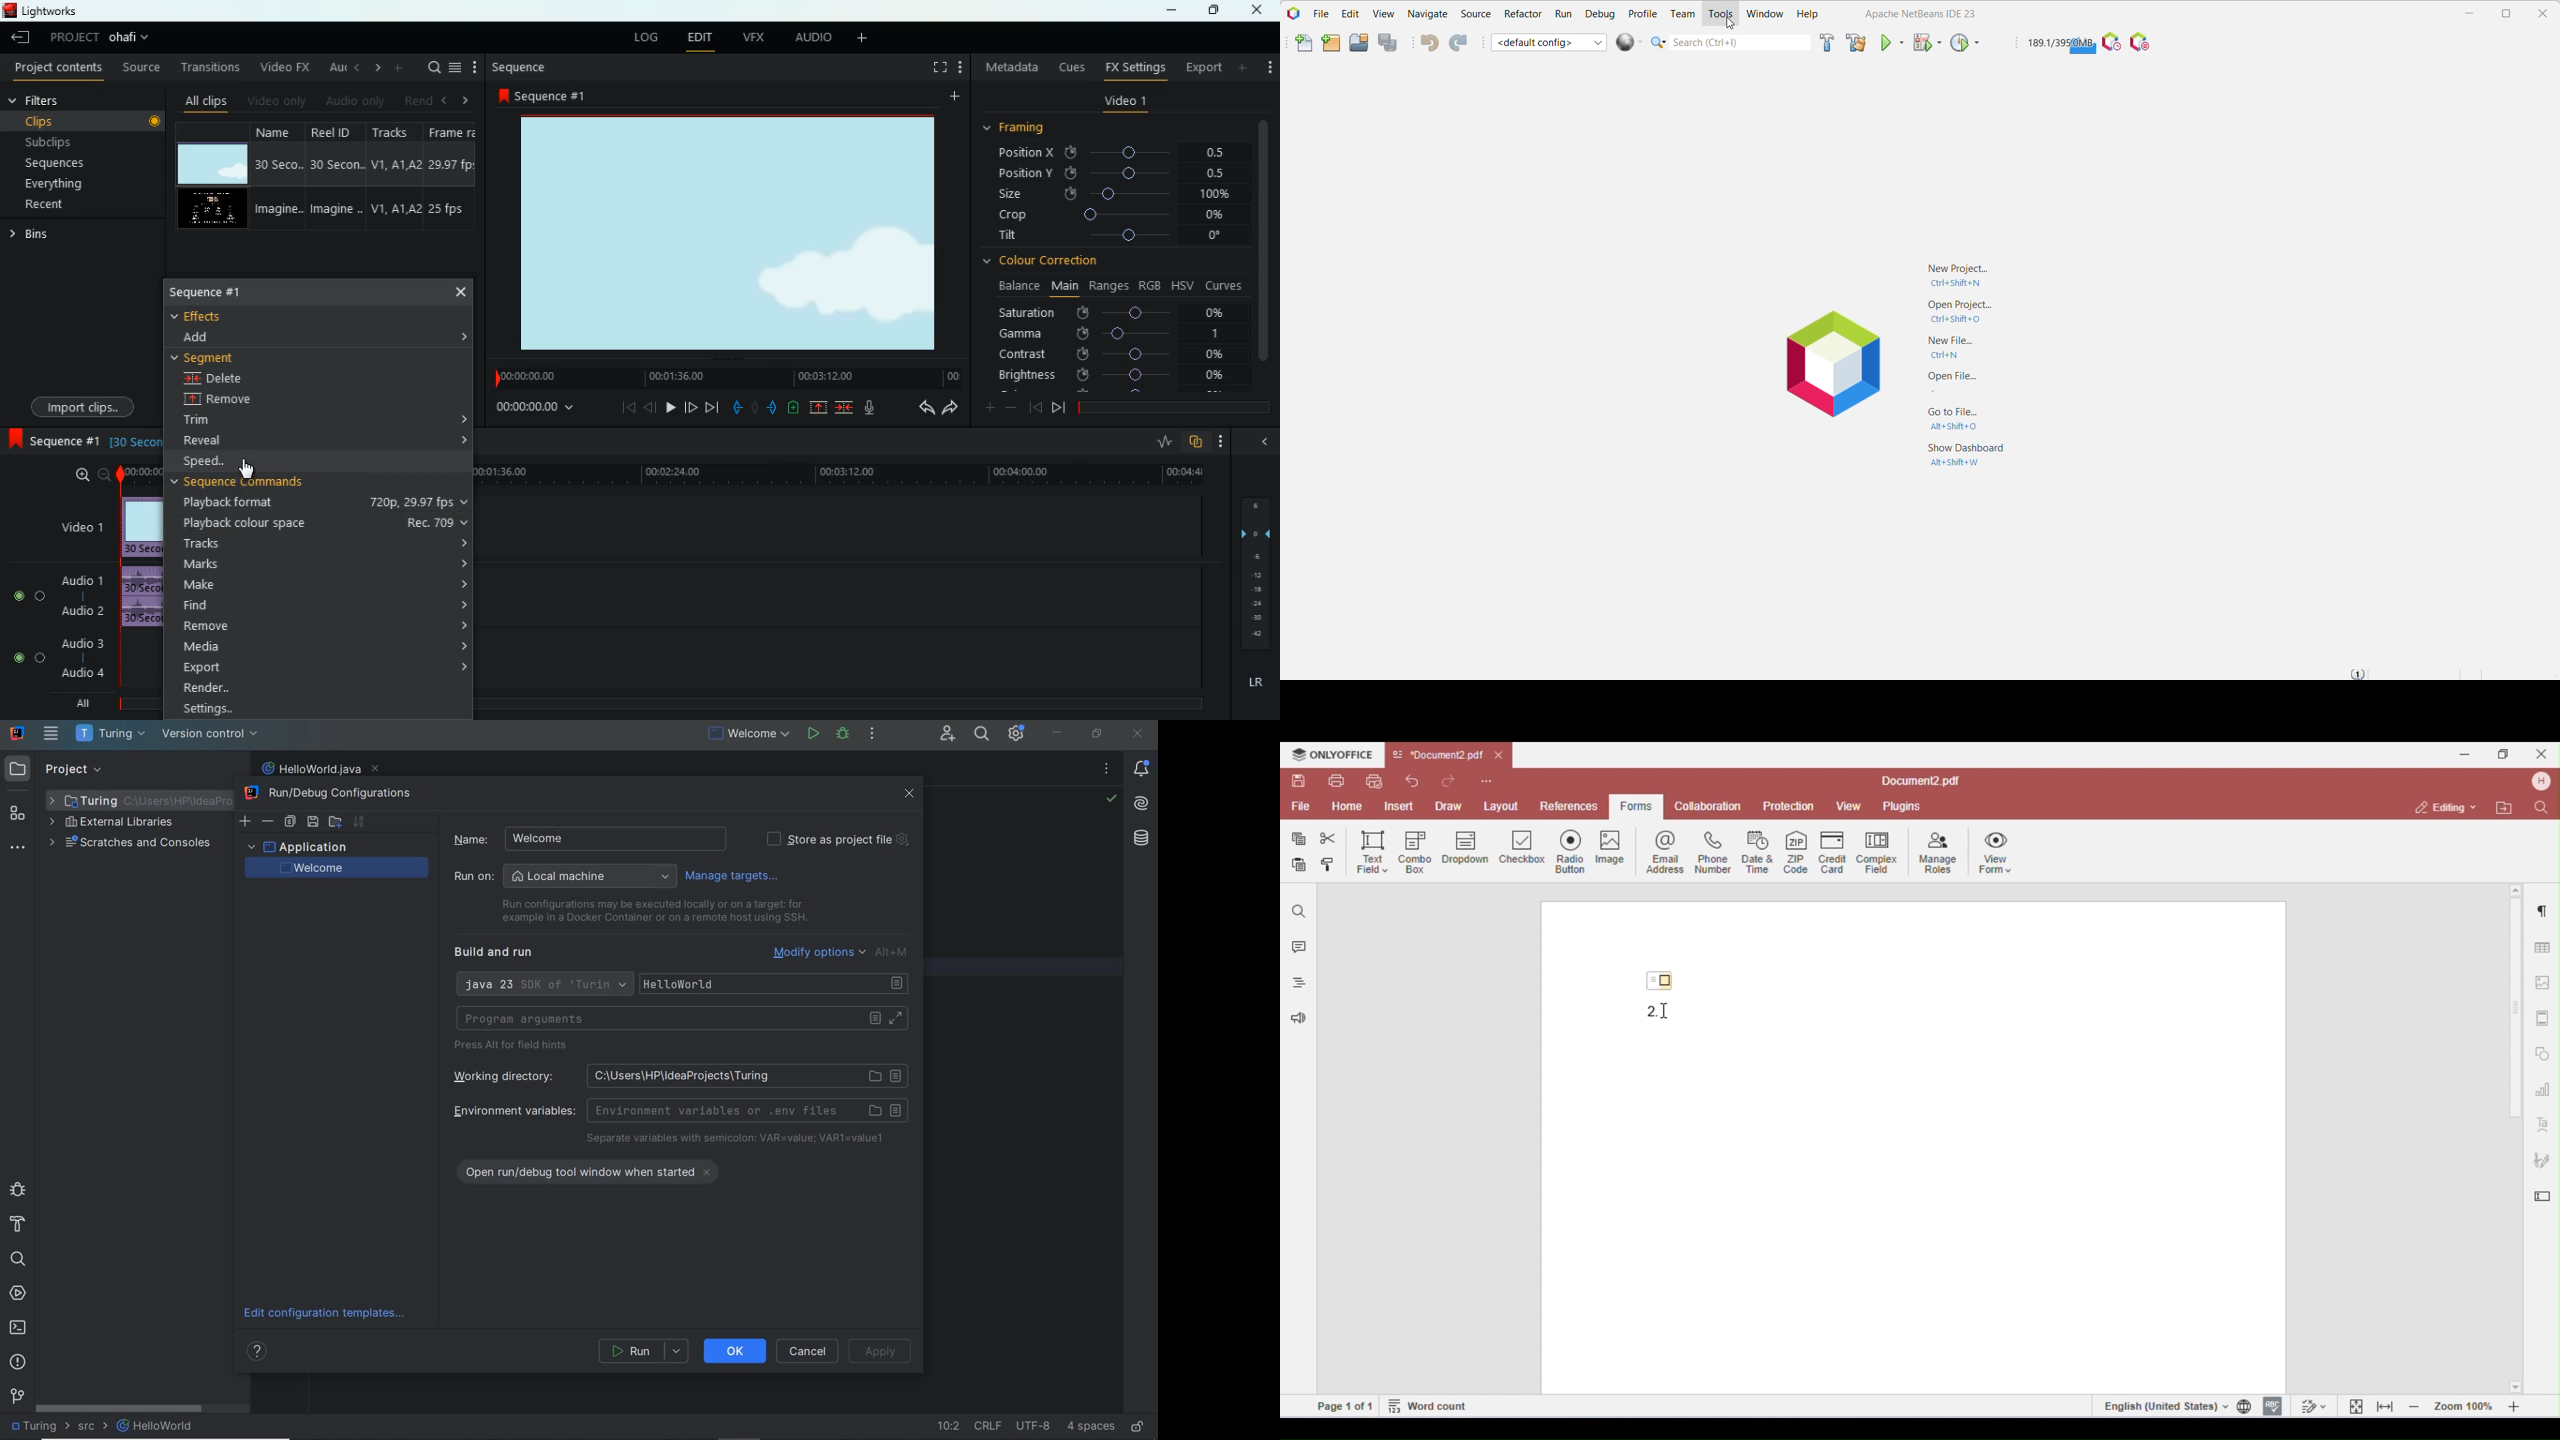 This screenshot has width=2576, height=1456. What do you see at coordinates (813, 733) in the screenshot?
I see `run` at bounding box center [813, 733].